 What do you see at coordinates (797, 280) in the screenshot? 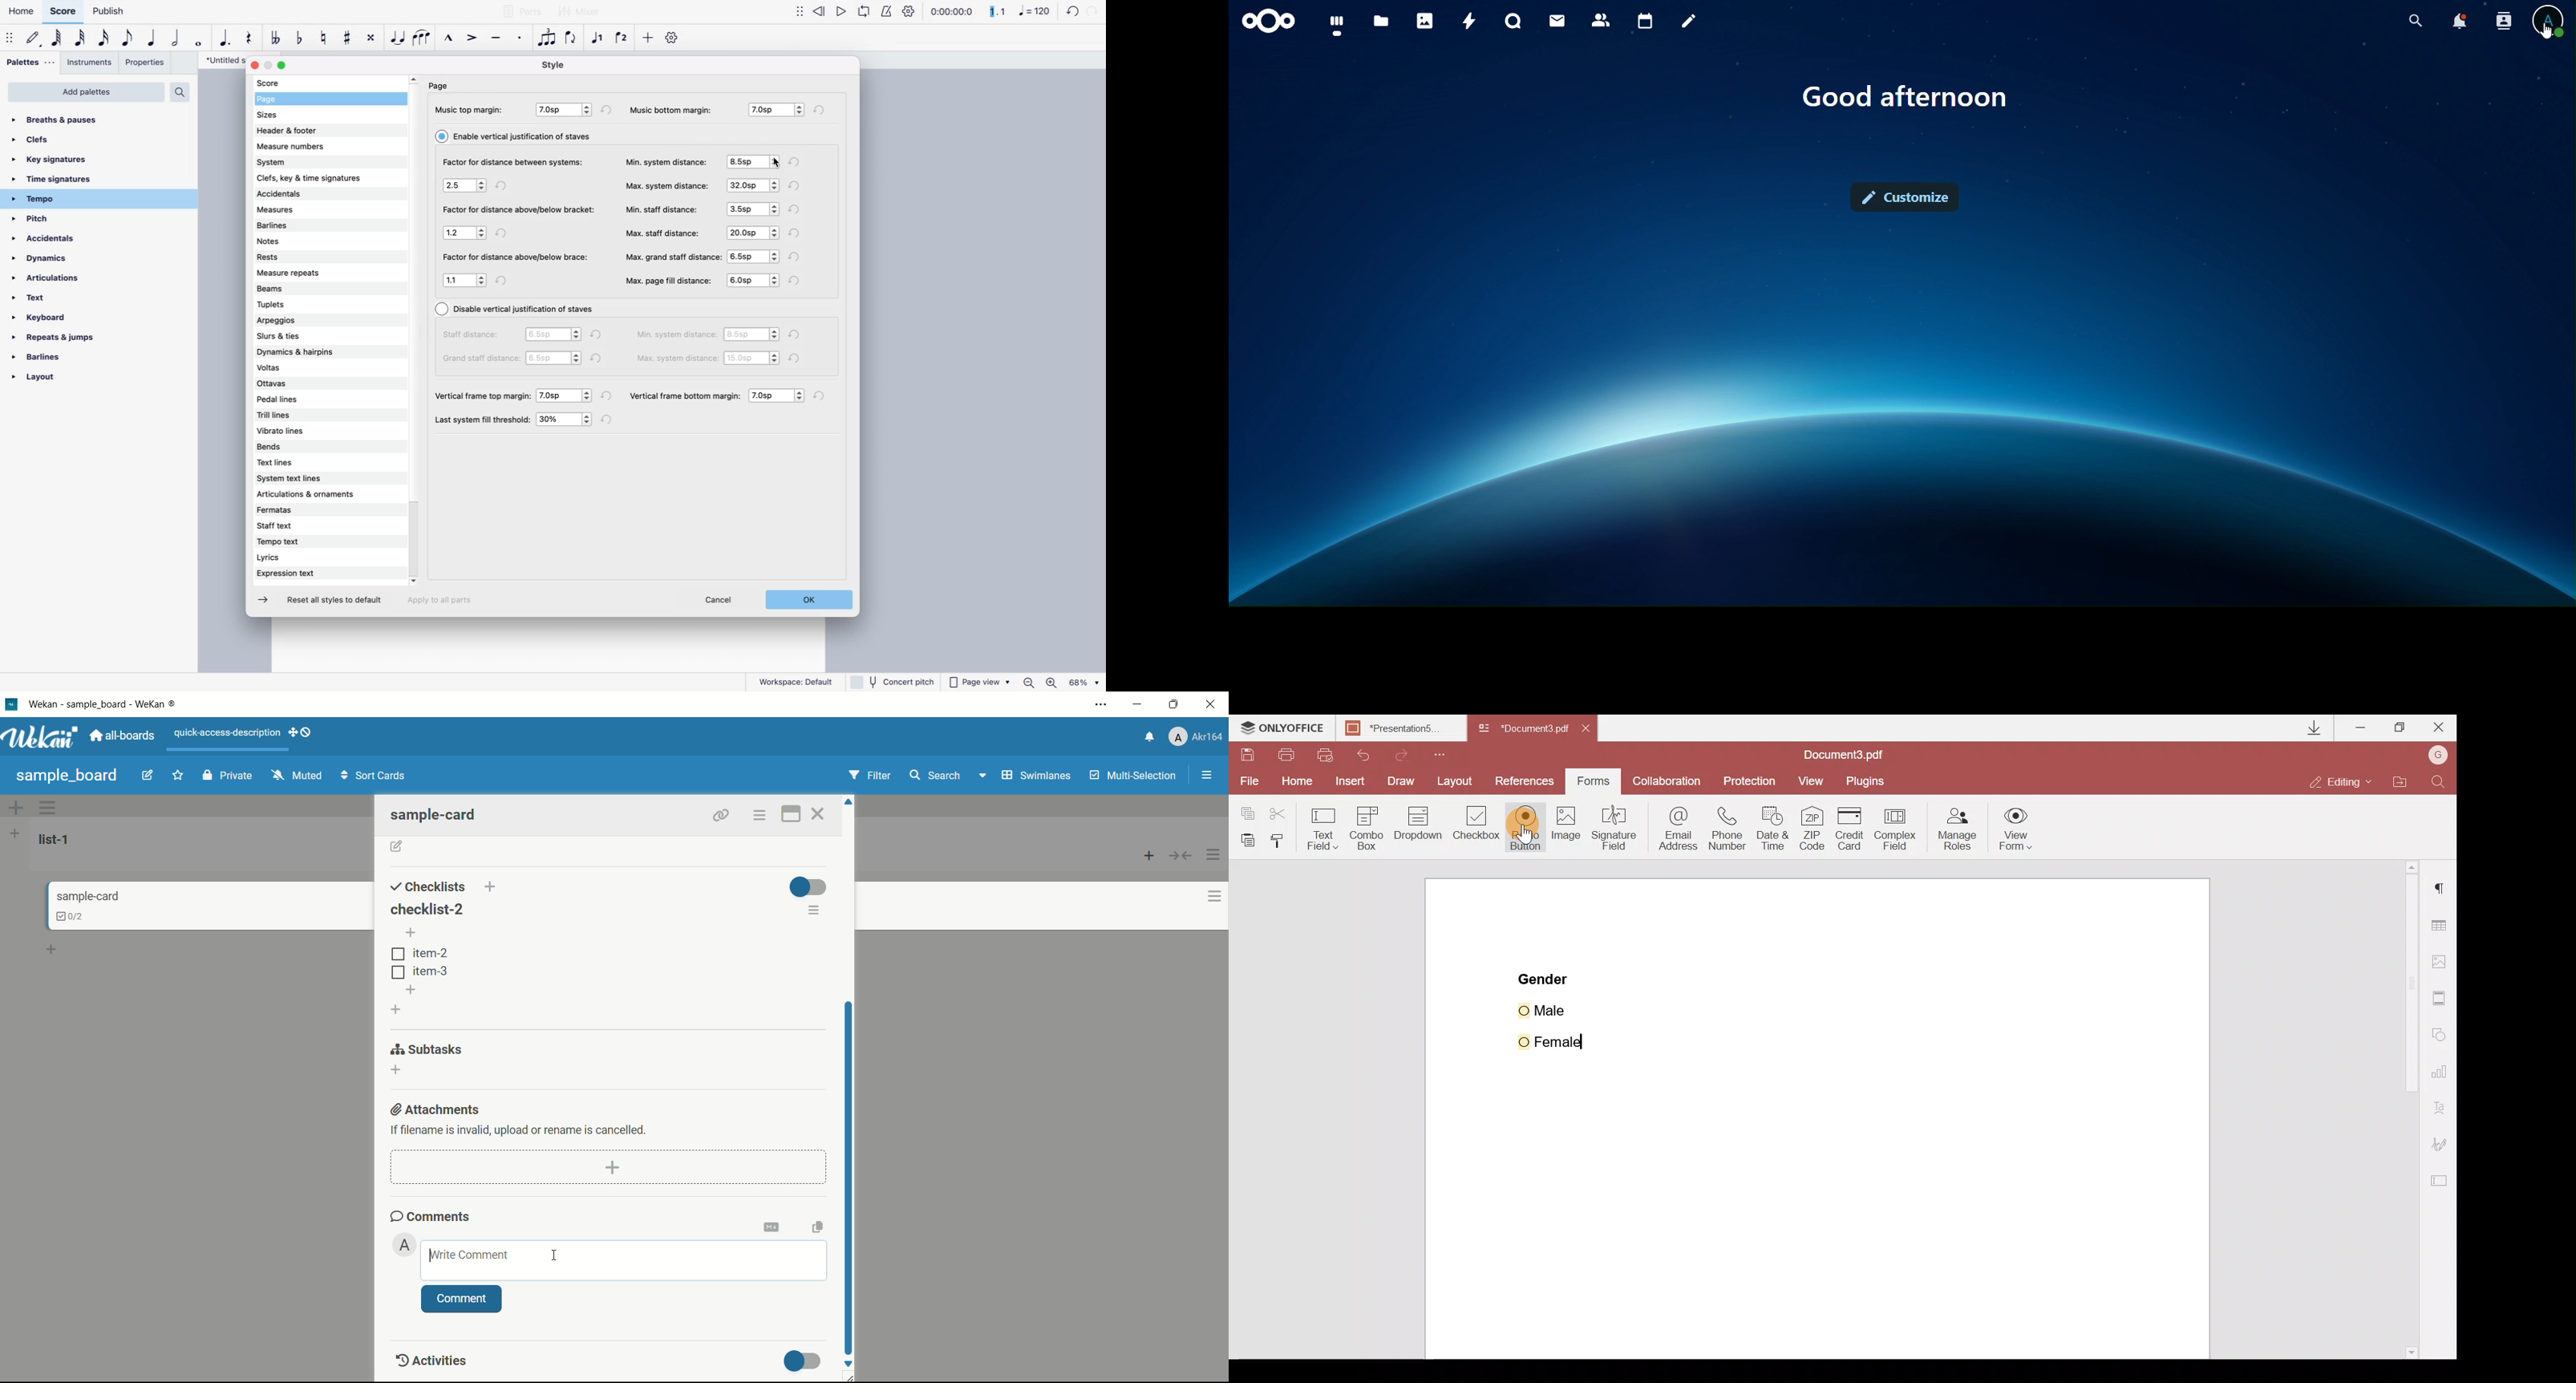
I see `refresh` at bounding box center [797, 280].